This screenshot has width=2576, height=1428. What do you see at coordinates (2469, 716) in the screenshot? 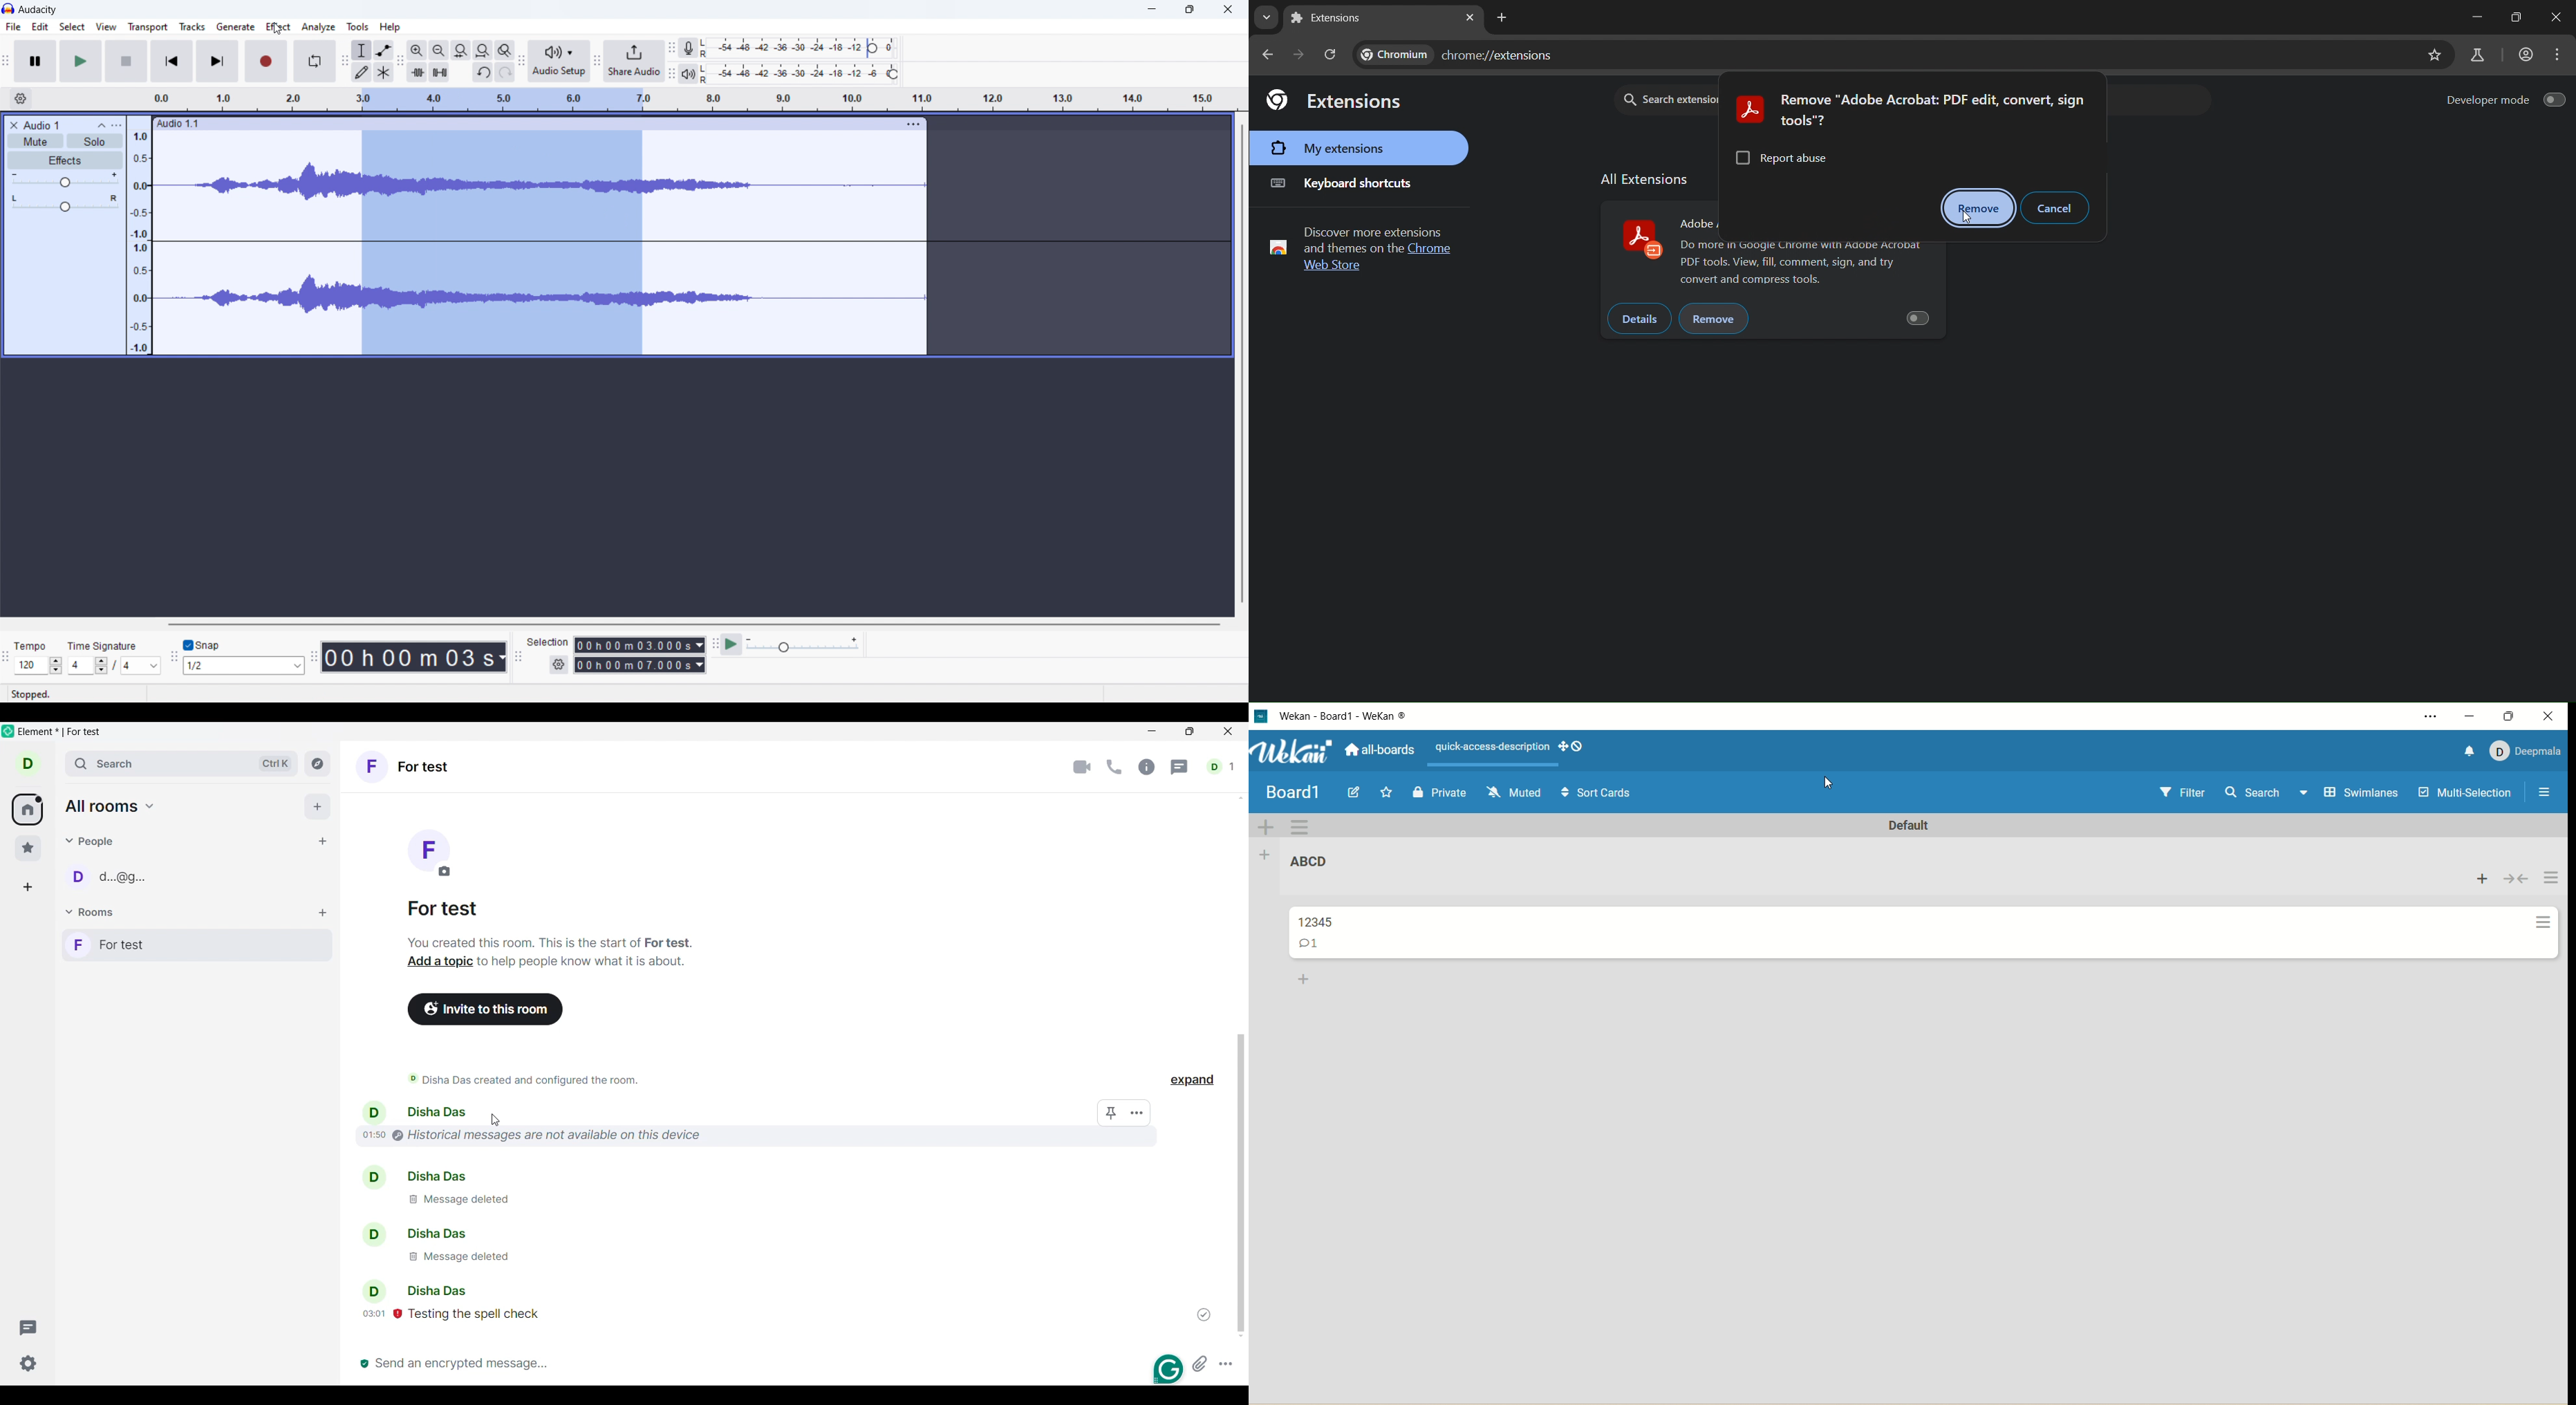
I see `minimize` at bounding box center [2469, 716].